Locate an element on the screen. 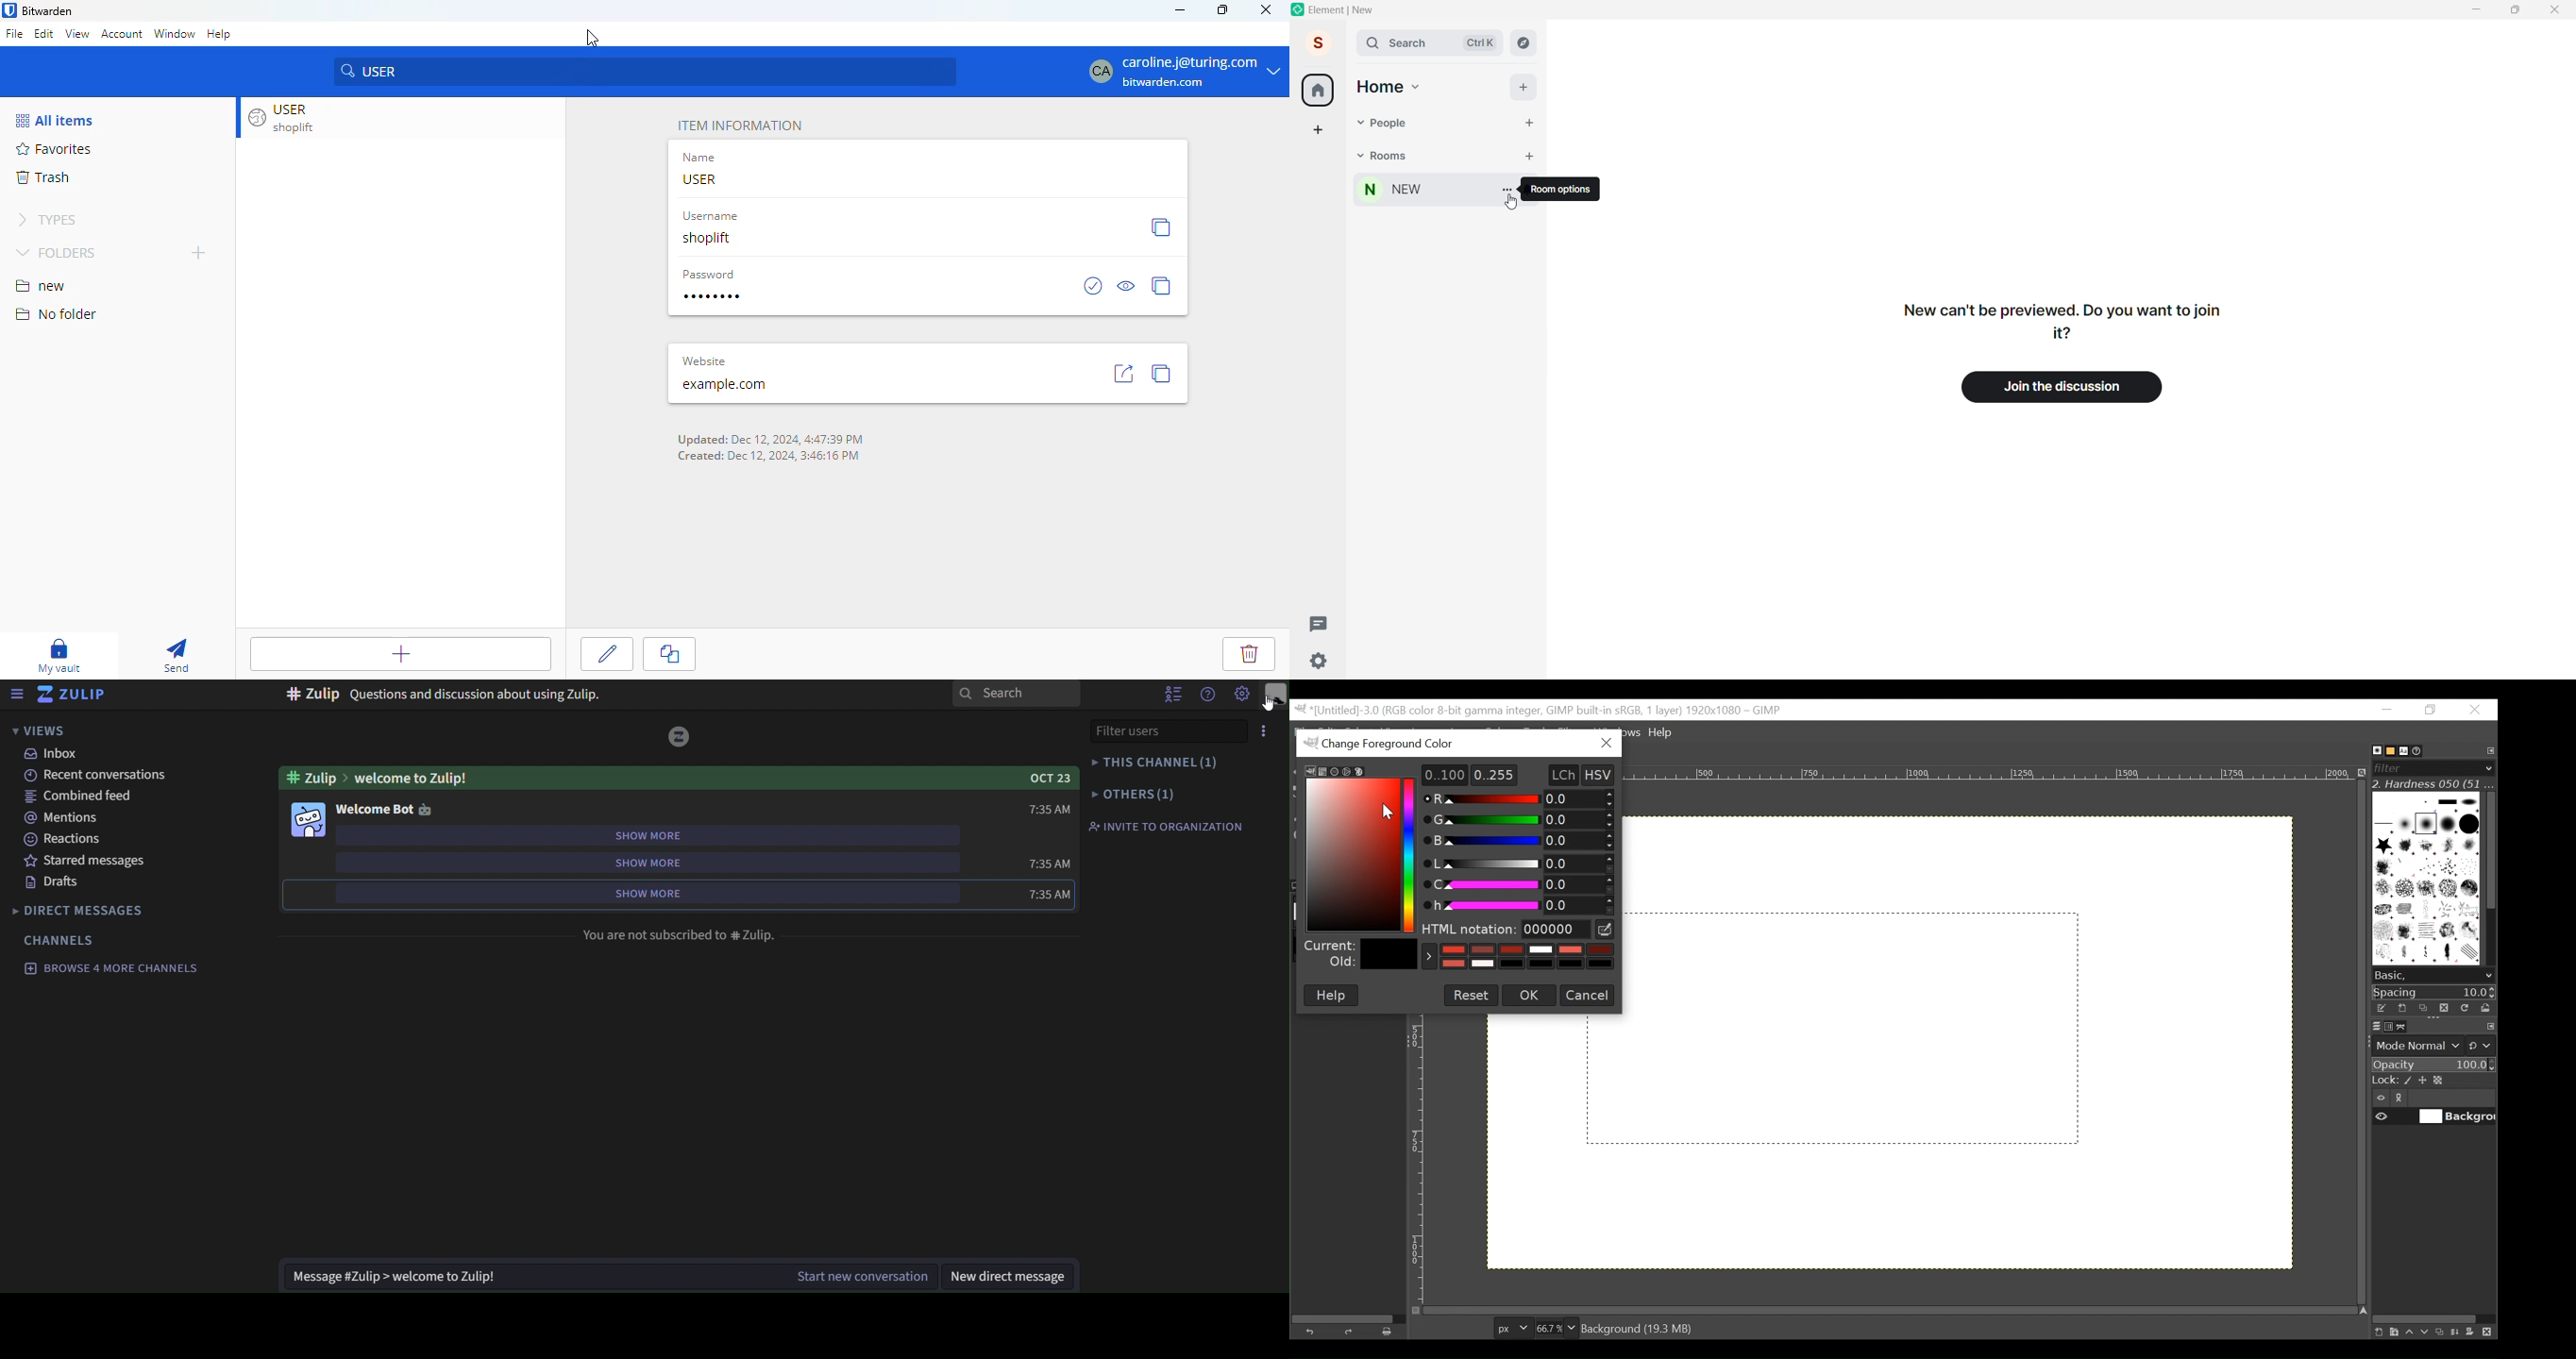 This screenshot has width=2576, height=1372. Website is located at coordinates (706, 360).